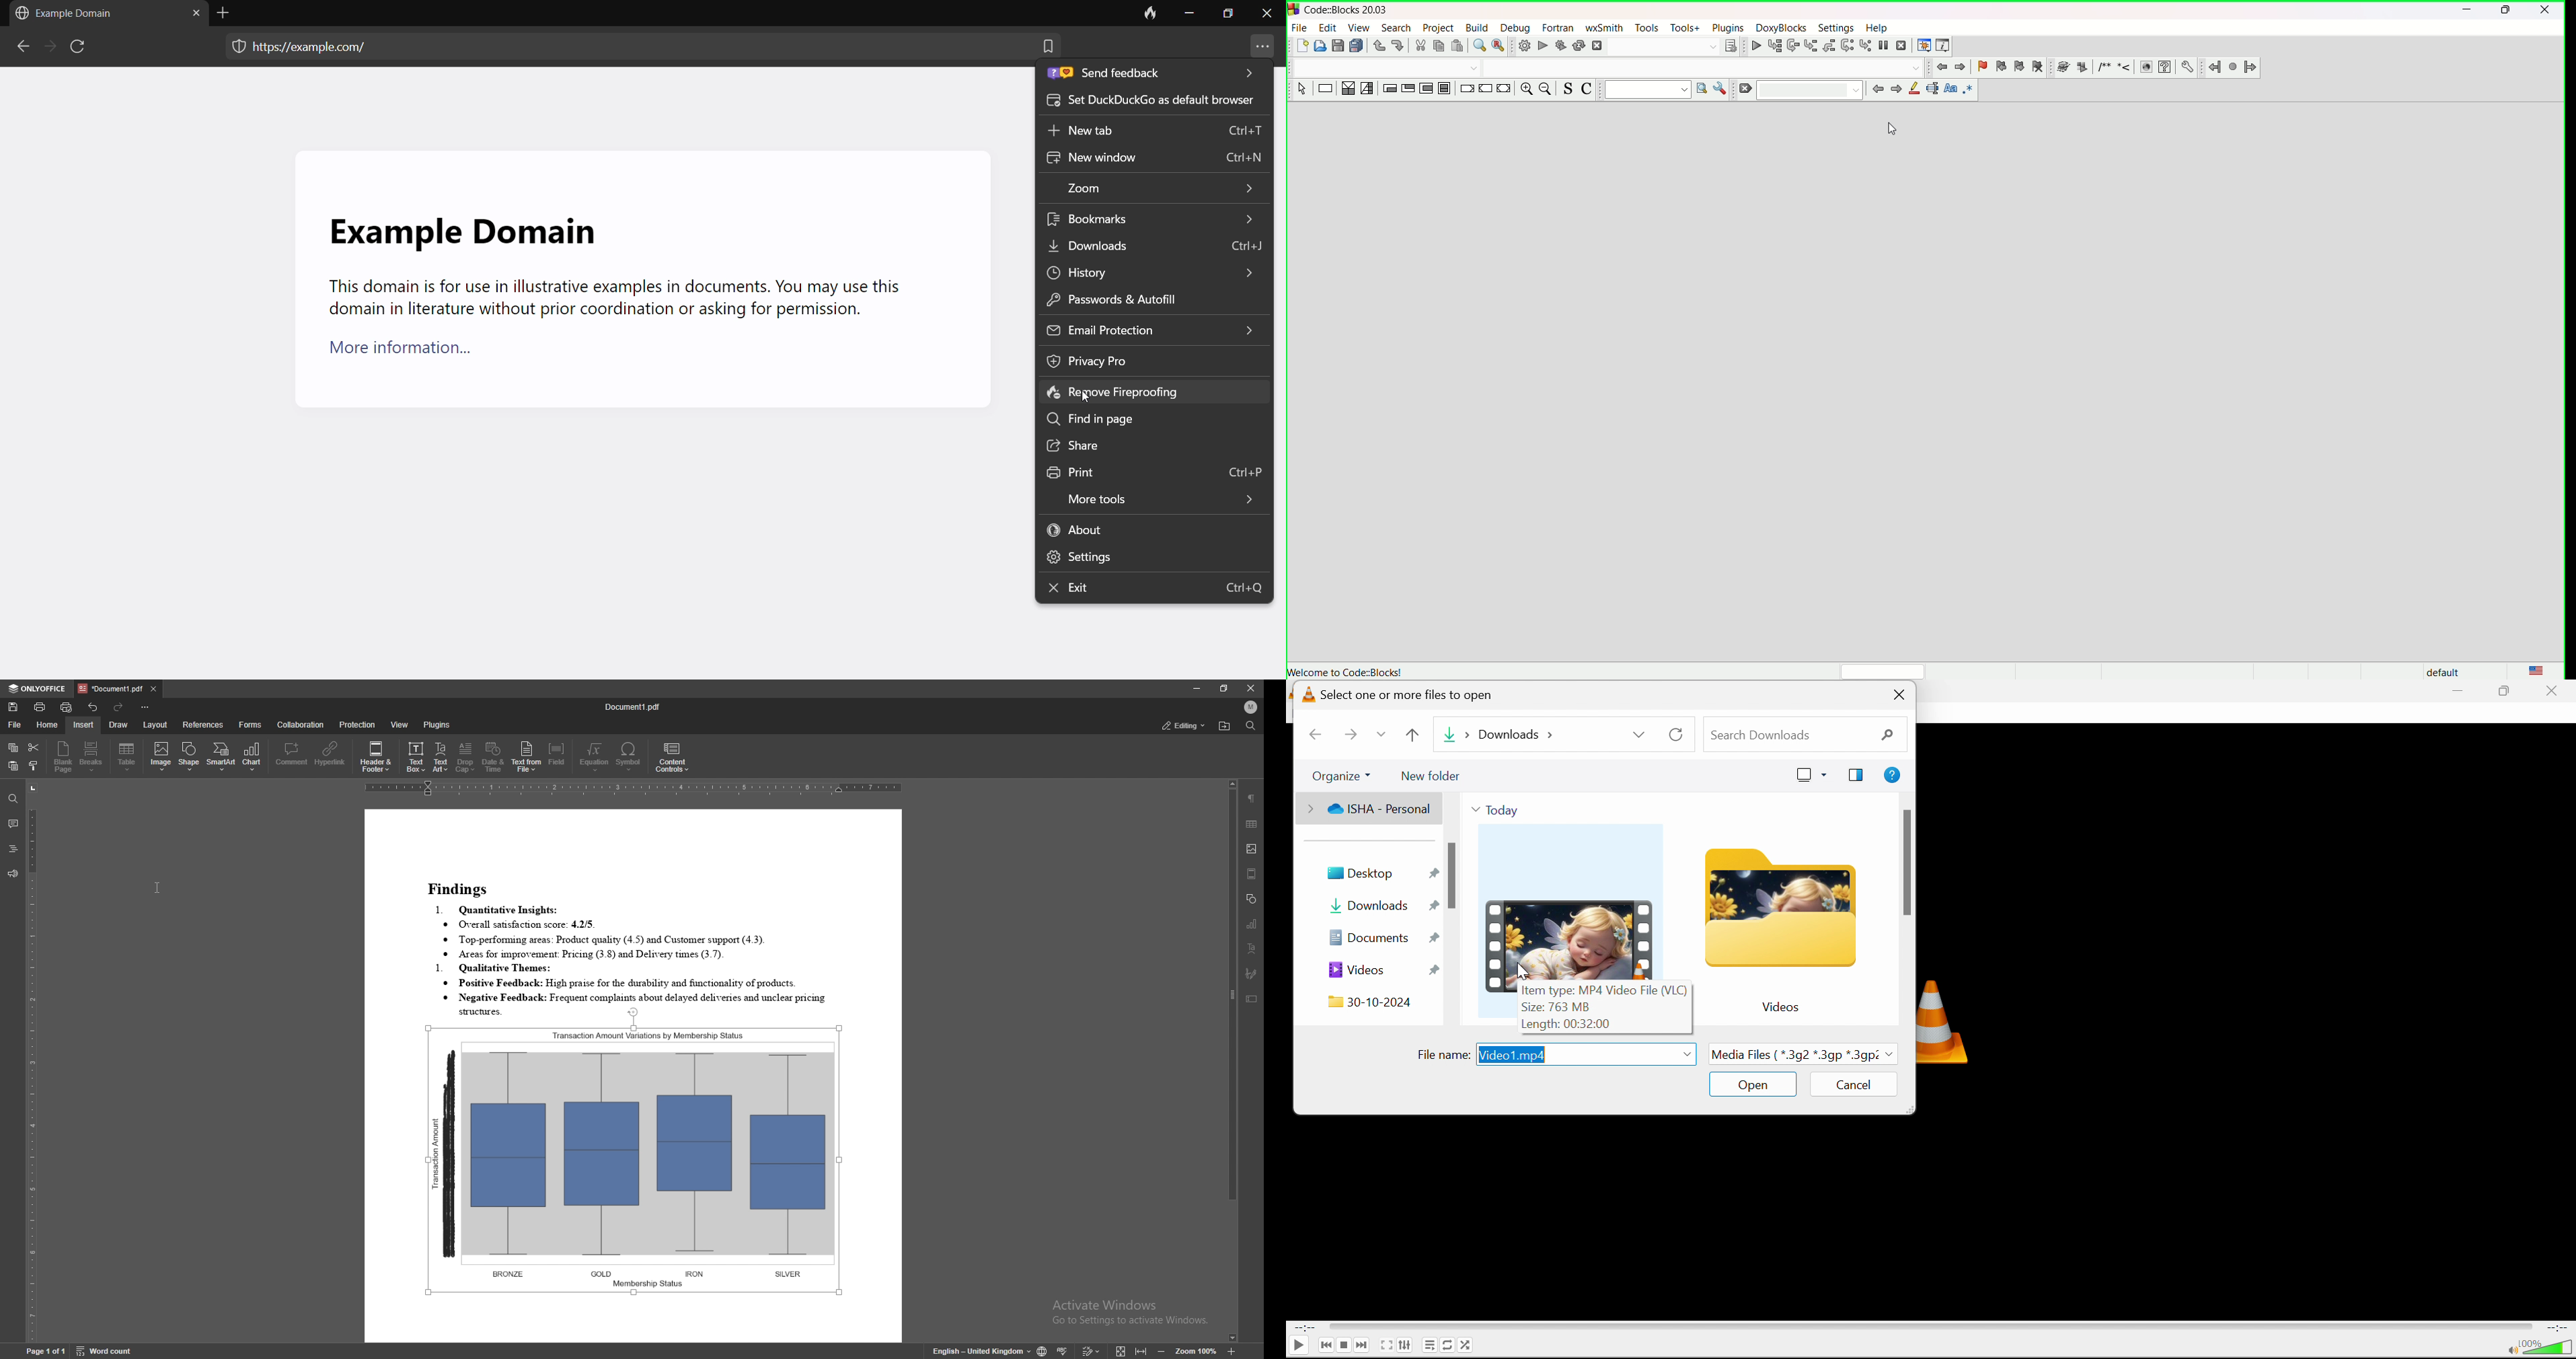 The width and height of the screenshot is (2576, 1372). I want to click on rebuild, so click(1578, 45).